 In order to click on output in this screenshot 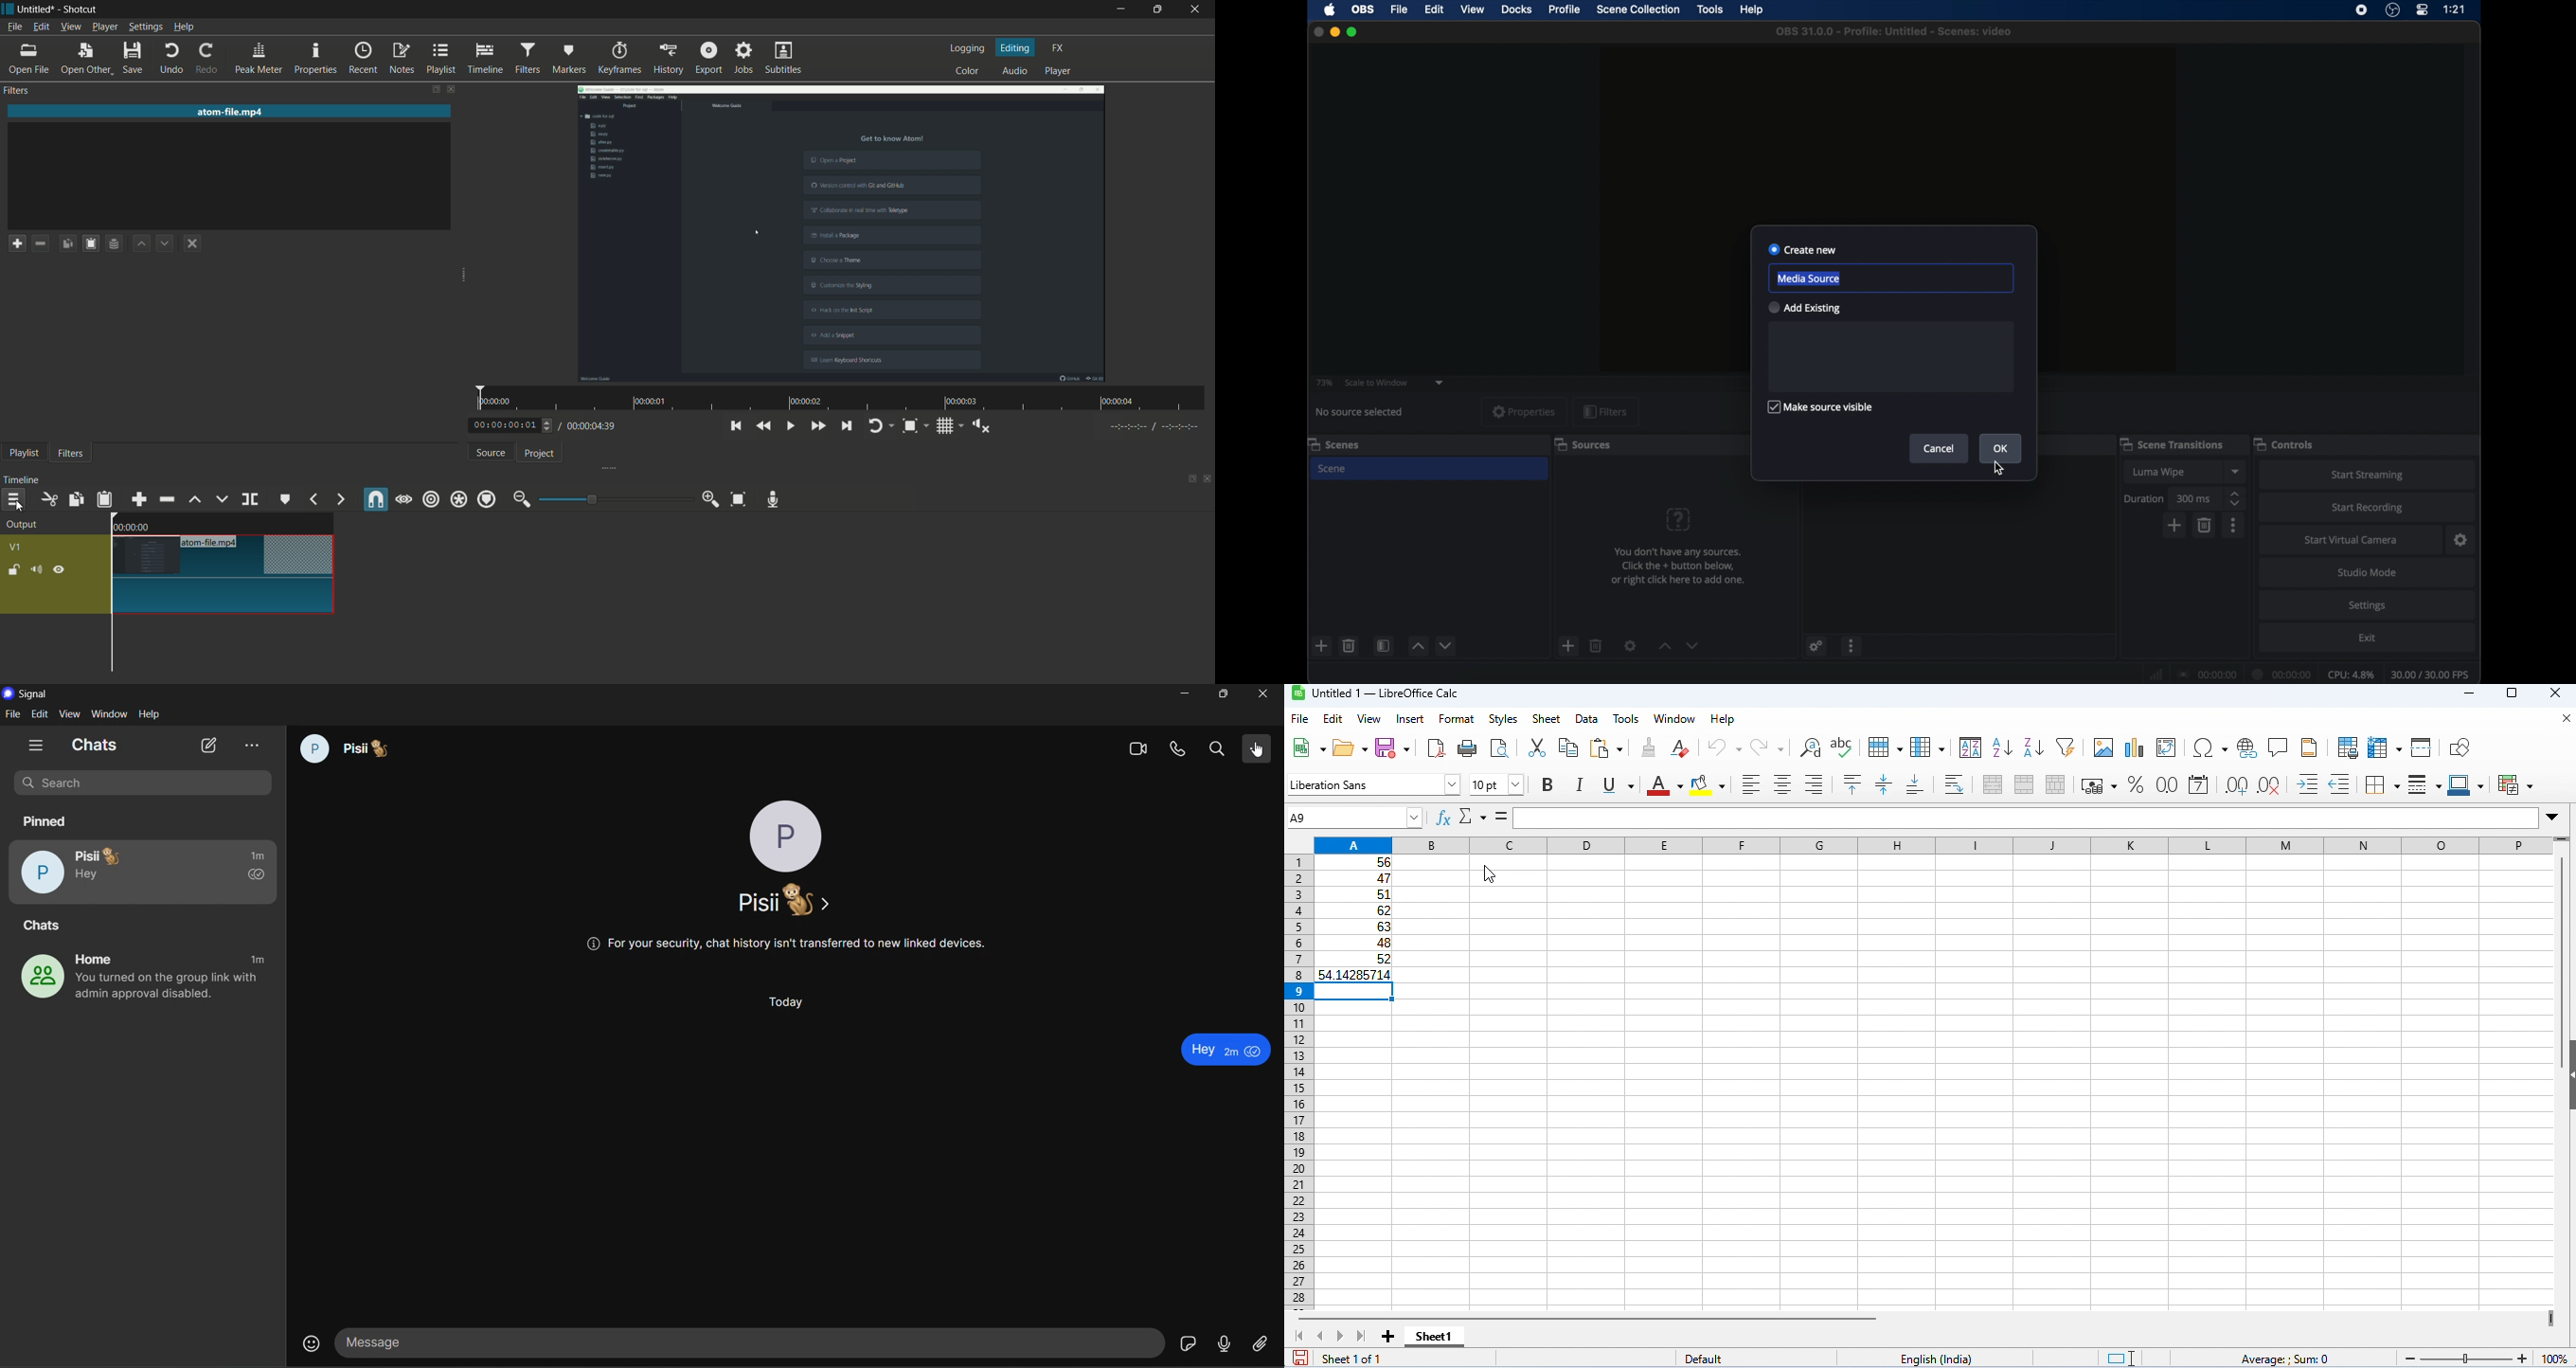, I will do `click(22, 526)`.